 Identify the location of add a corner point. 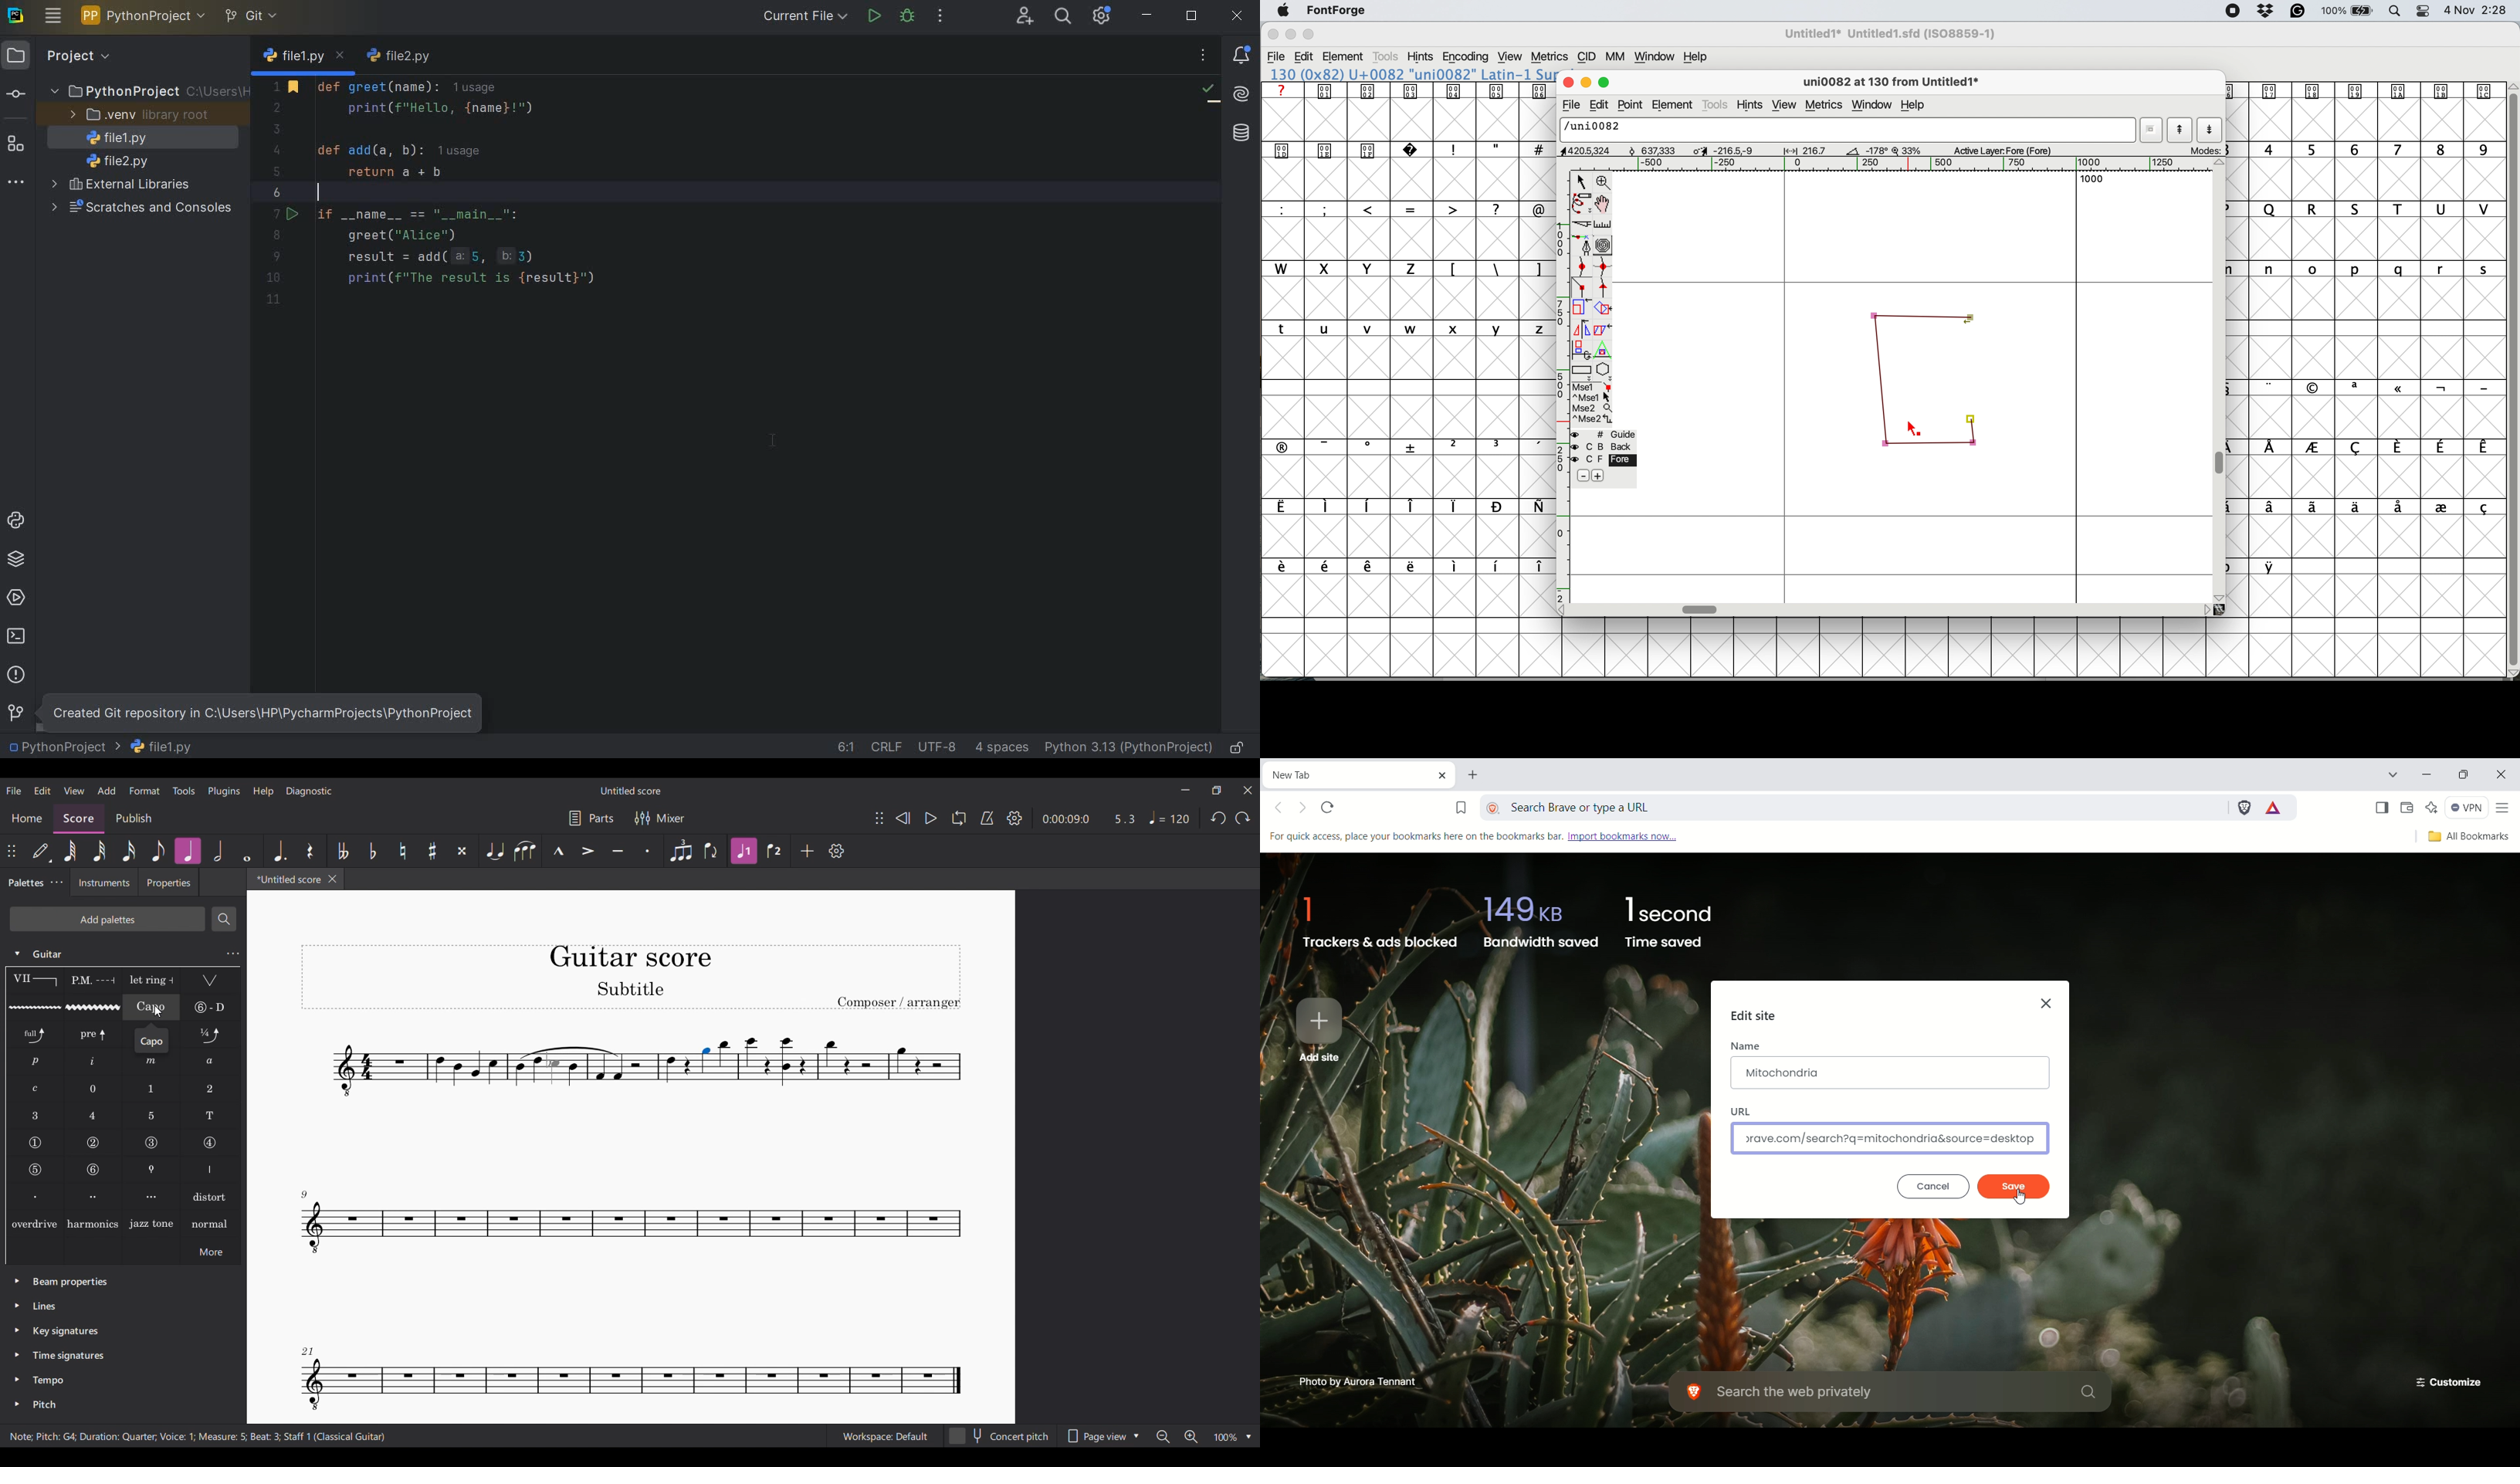
(1582, 289).